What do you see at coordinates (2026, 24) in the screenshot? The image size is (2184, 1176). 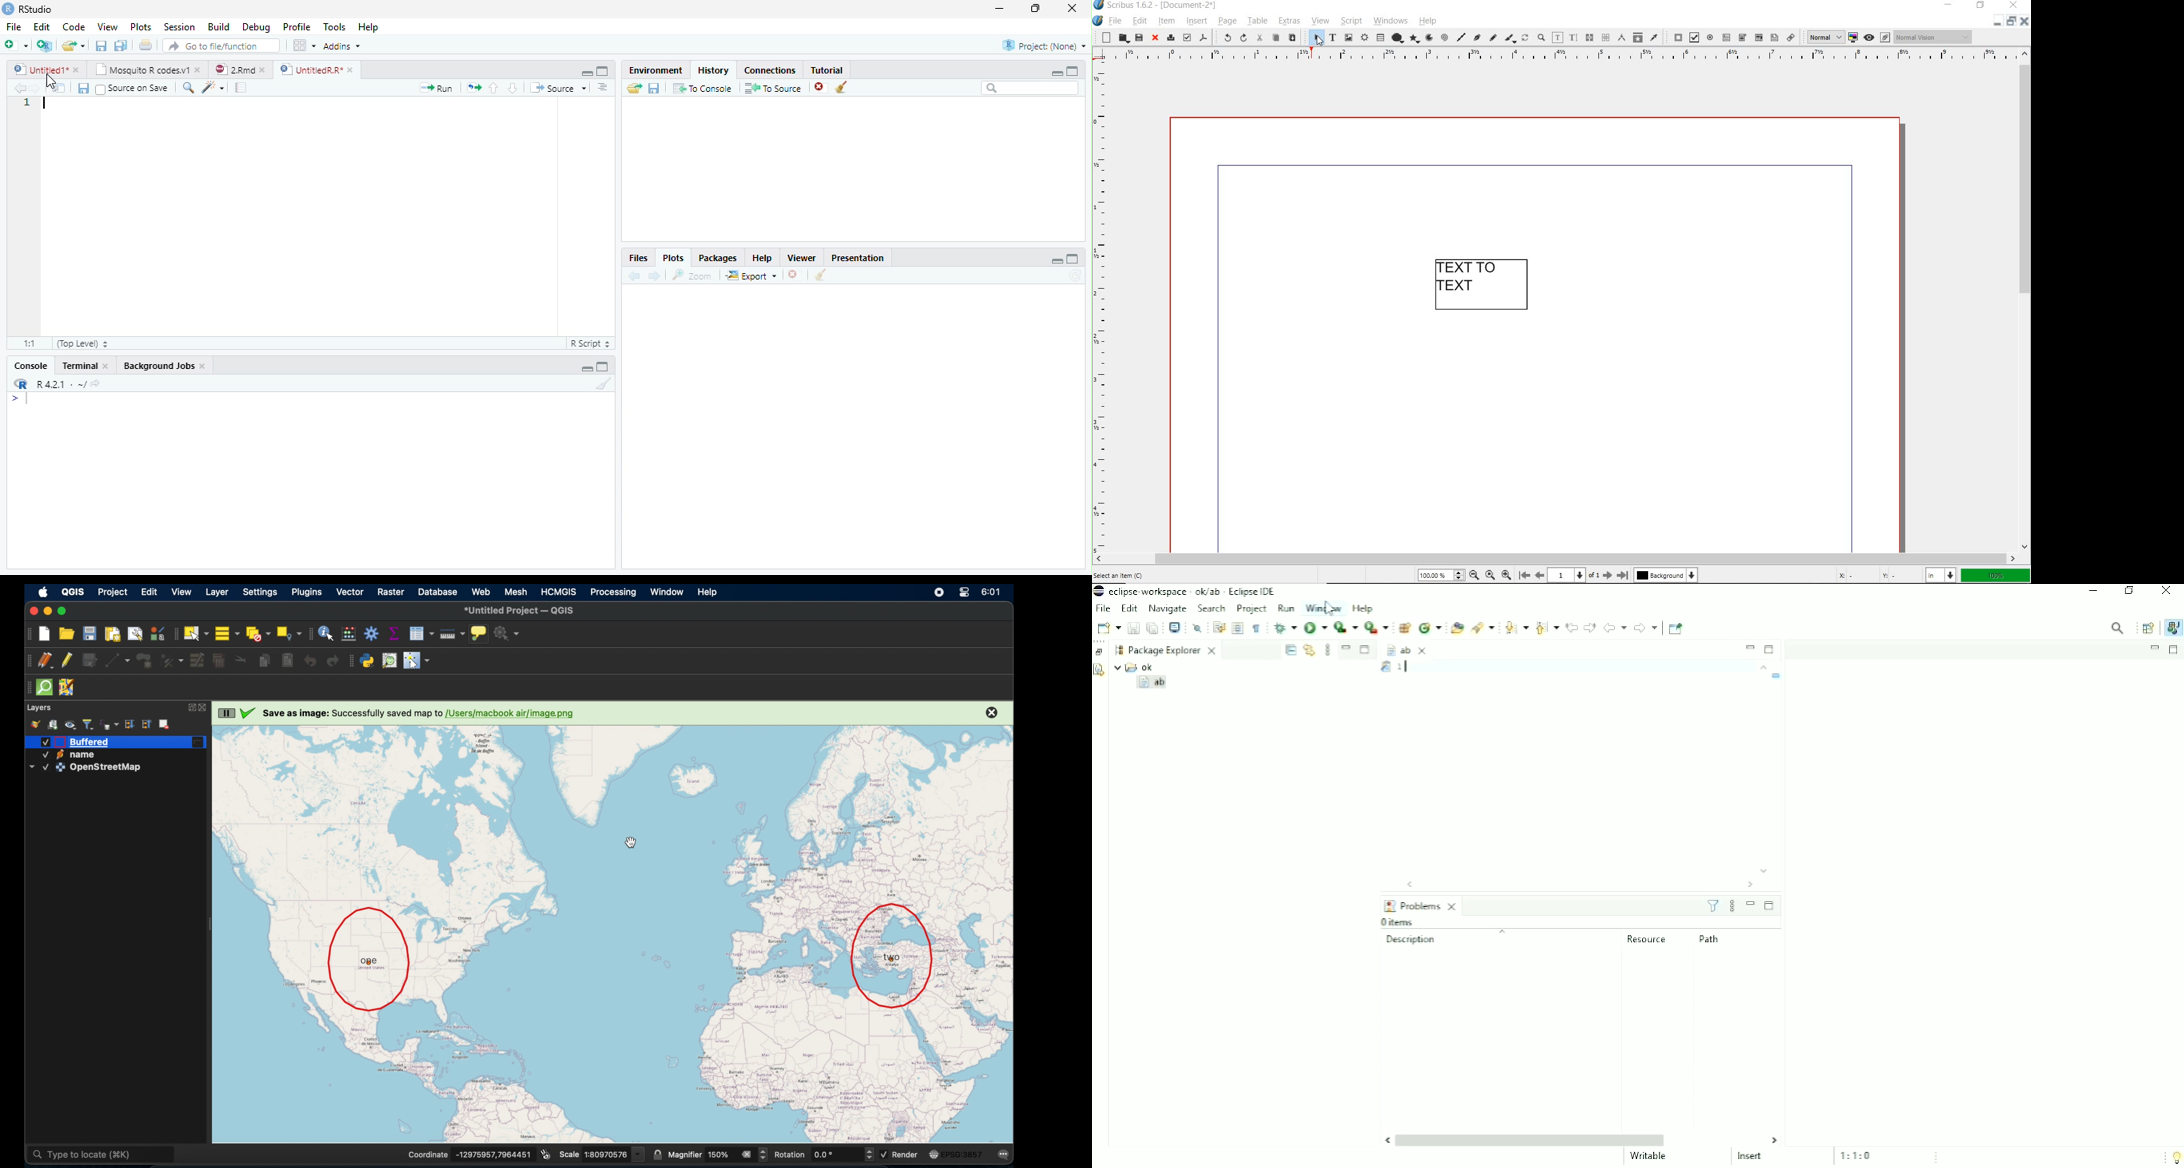 I see `close` at bounding box center [2026, 24].